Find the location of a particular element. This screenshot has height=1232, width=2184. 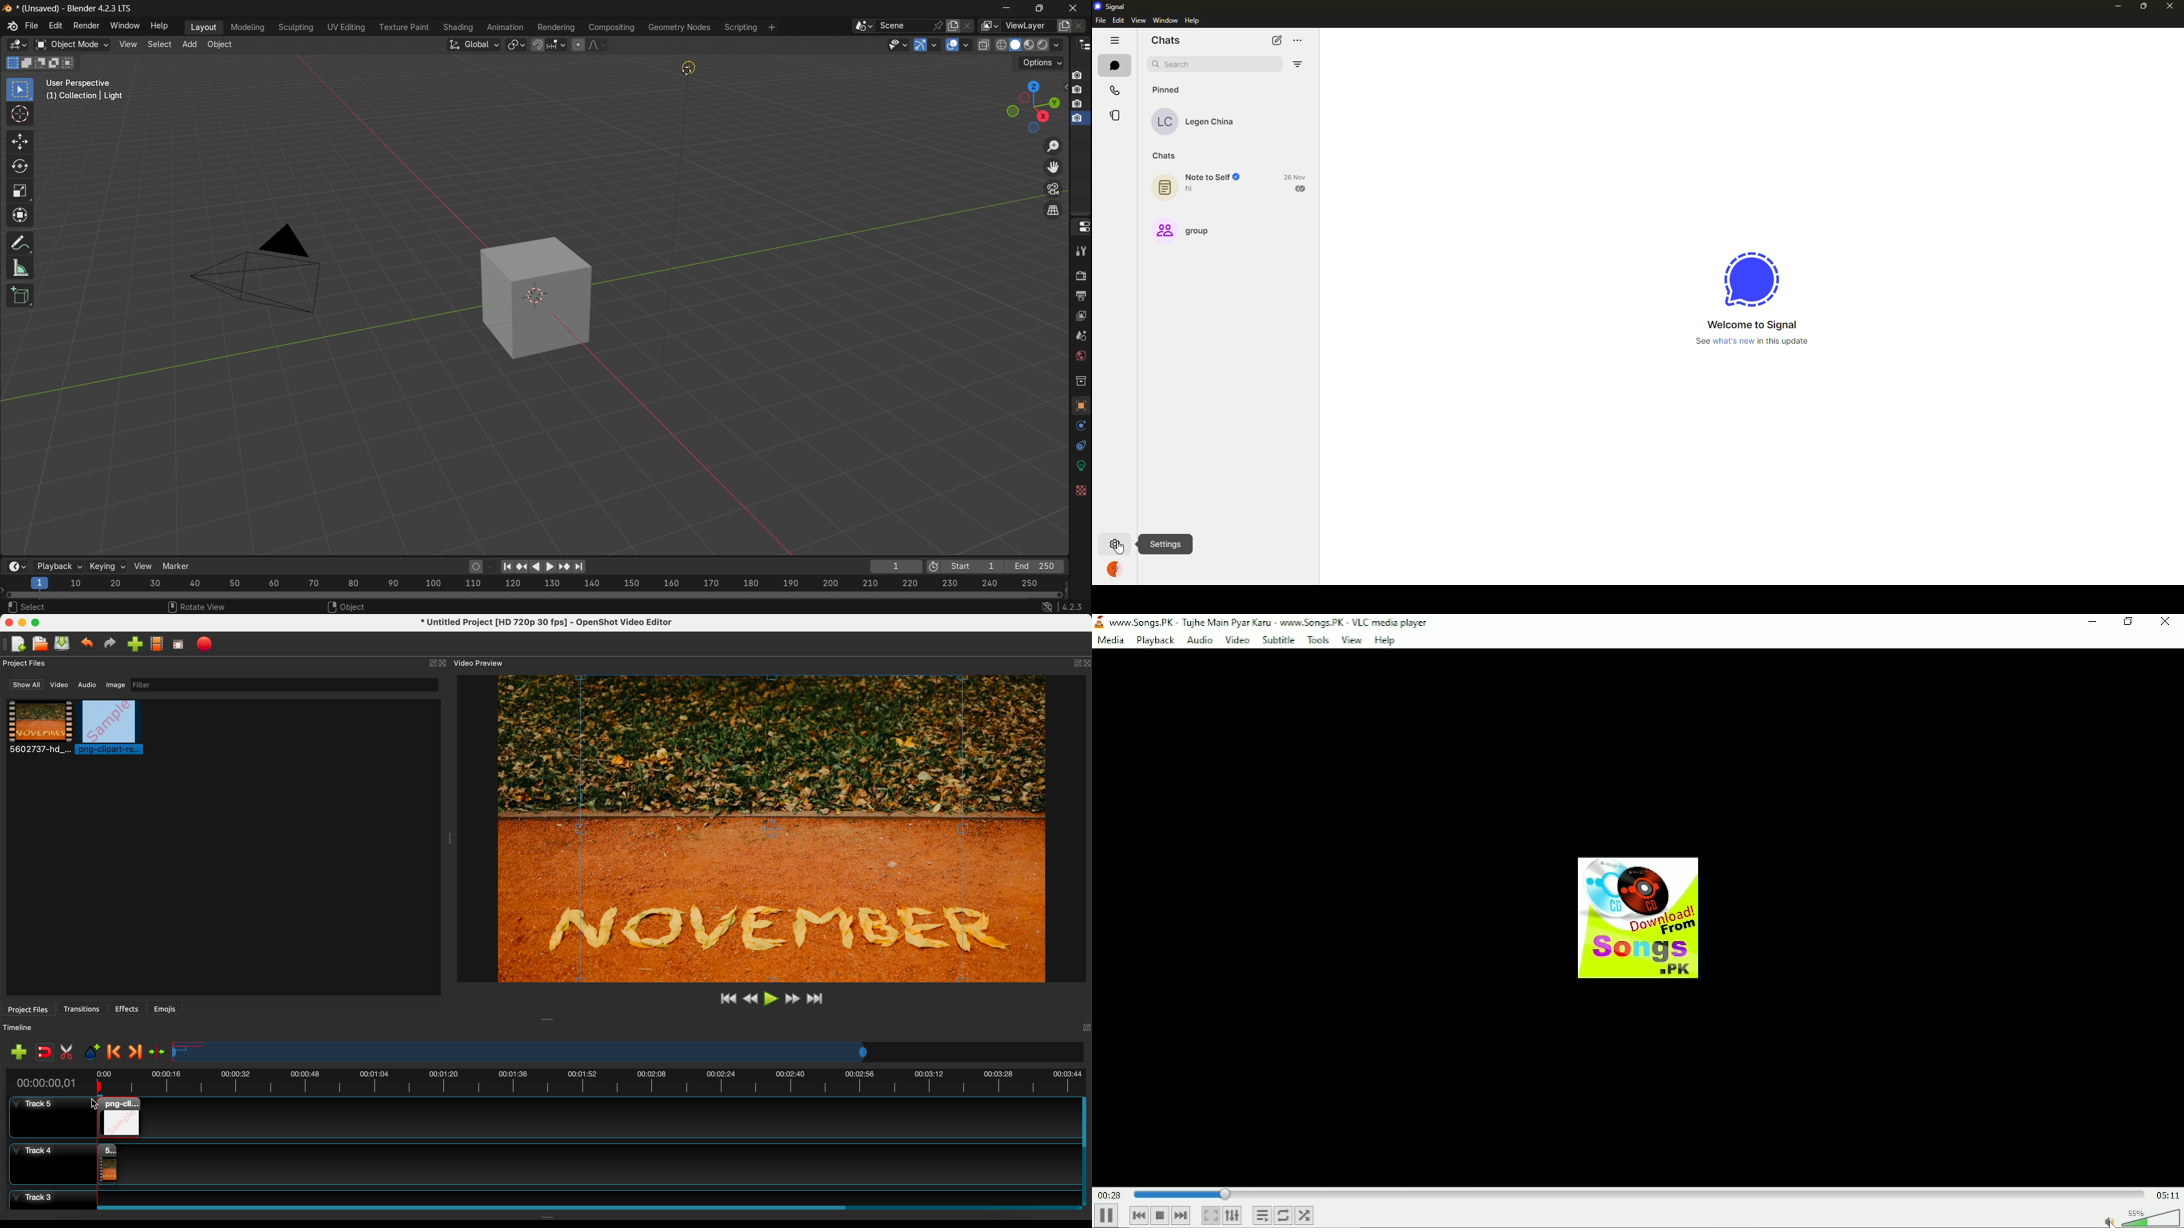

view layer name is located at coordinates (1027, 26).